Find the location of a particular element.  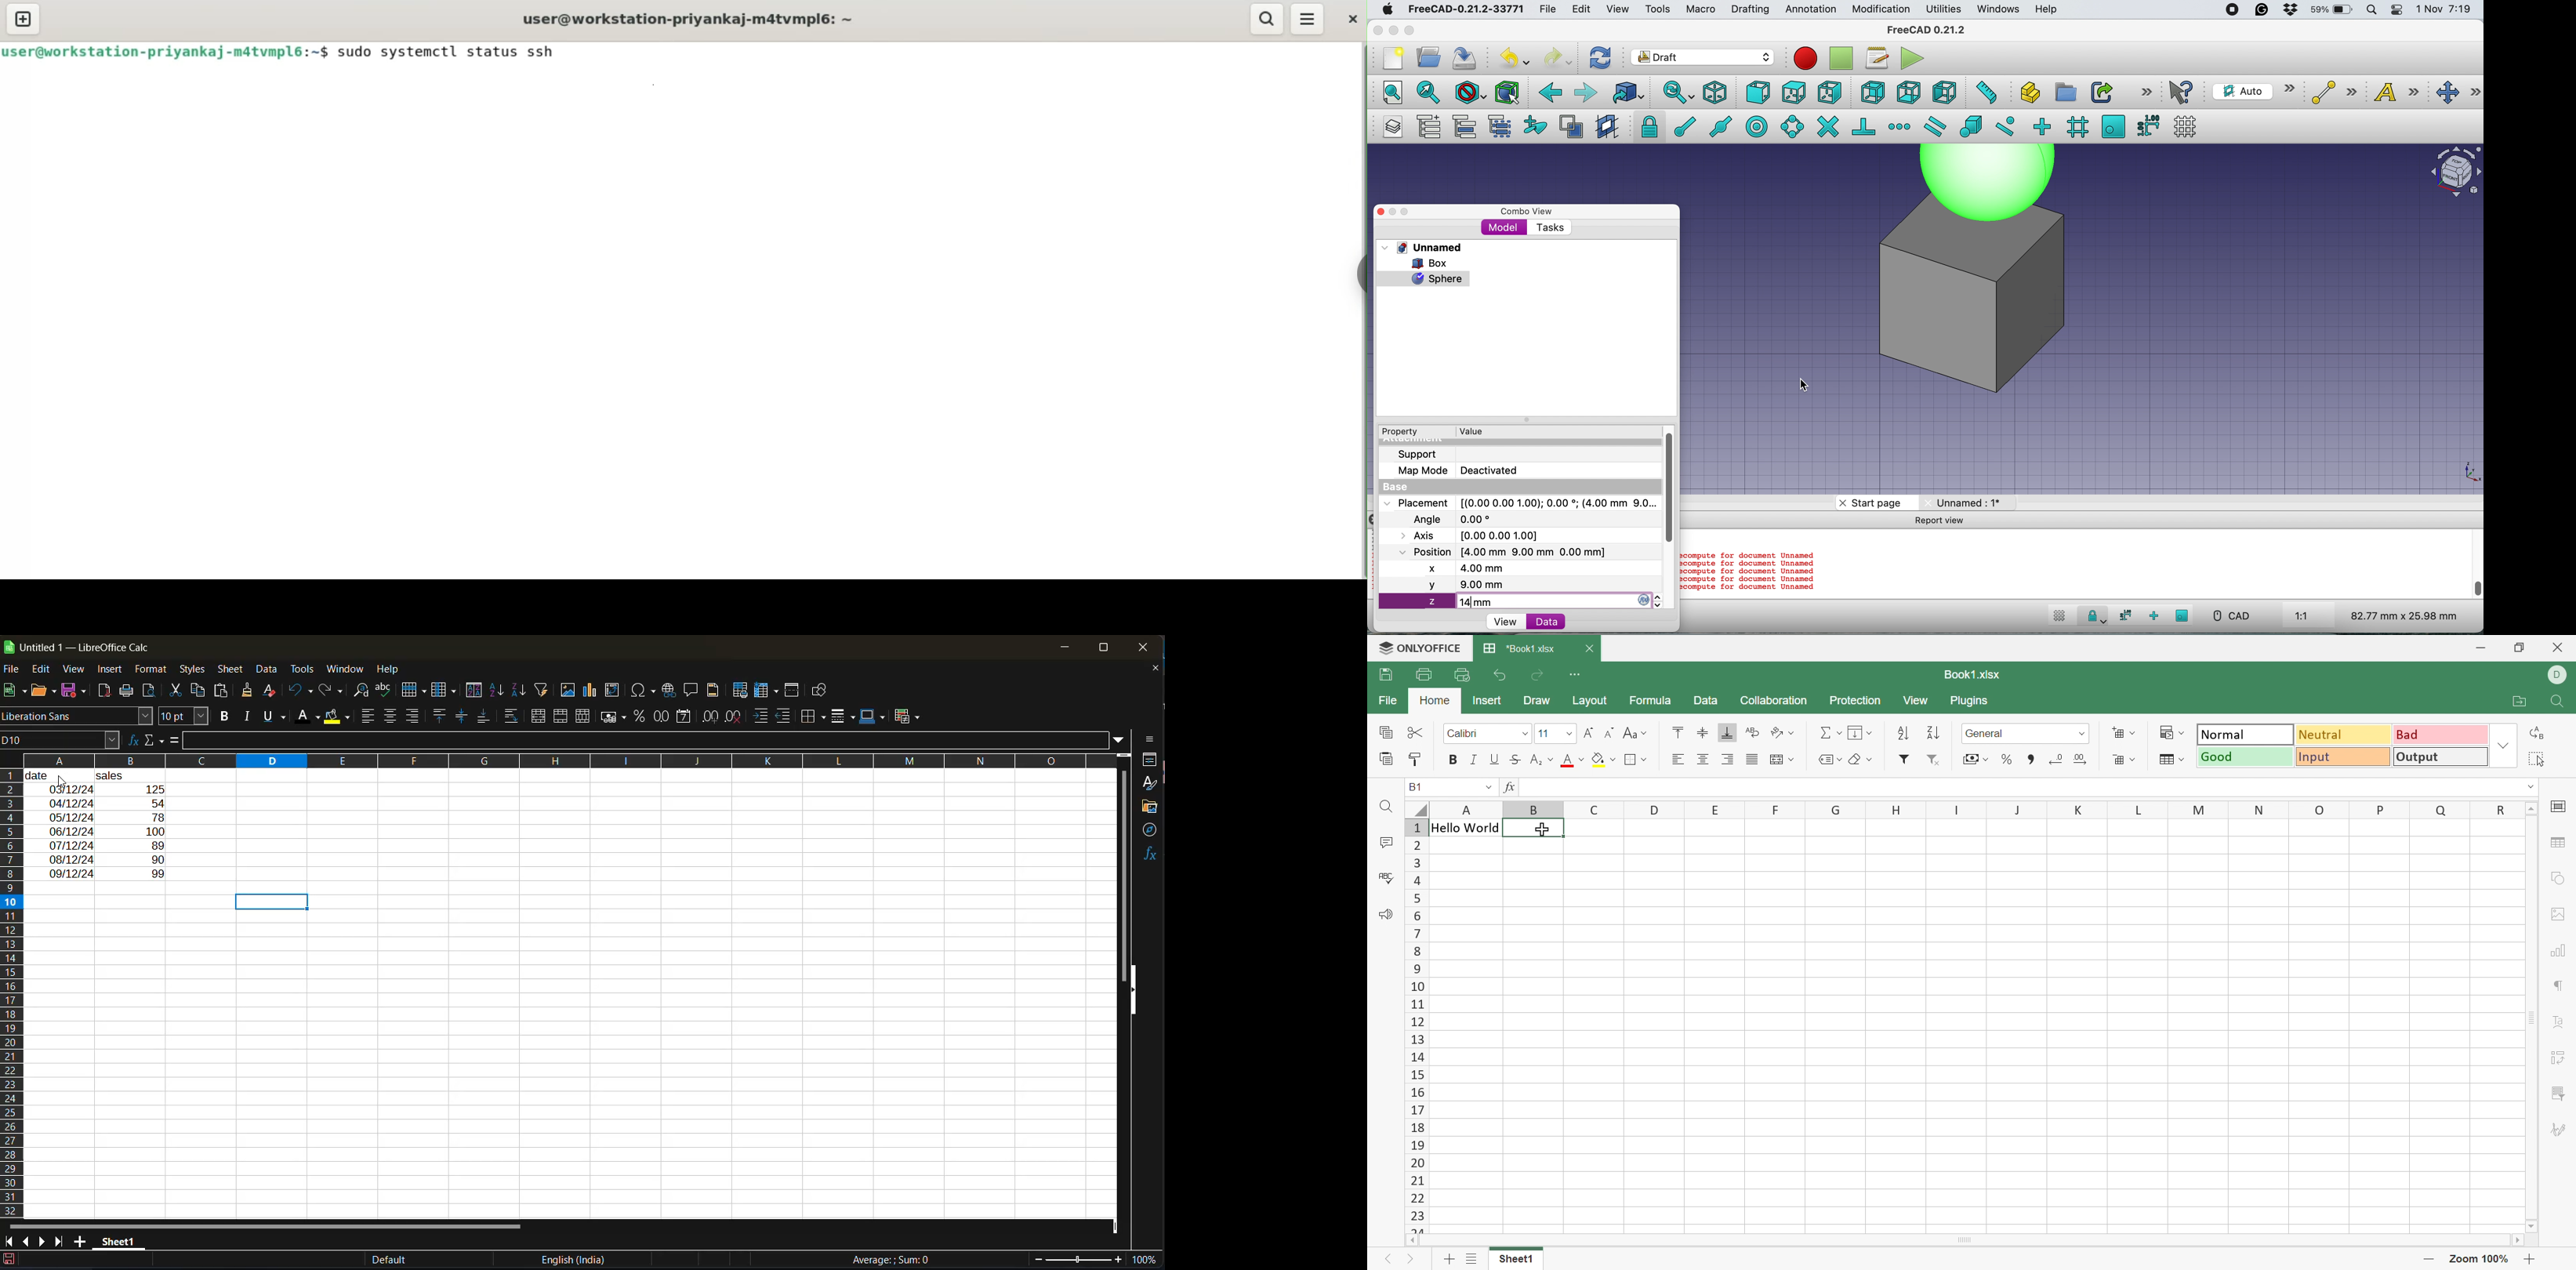

Collaboration is located at coordinates (1772, 701).